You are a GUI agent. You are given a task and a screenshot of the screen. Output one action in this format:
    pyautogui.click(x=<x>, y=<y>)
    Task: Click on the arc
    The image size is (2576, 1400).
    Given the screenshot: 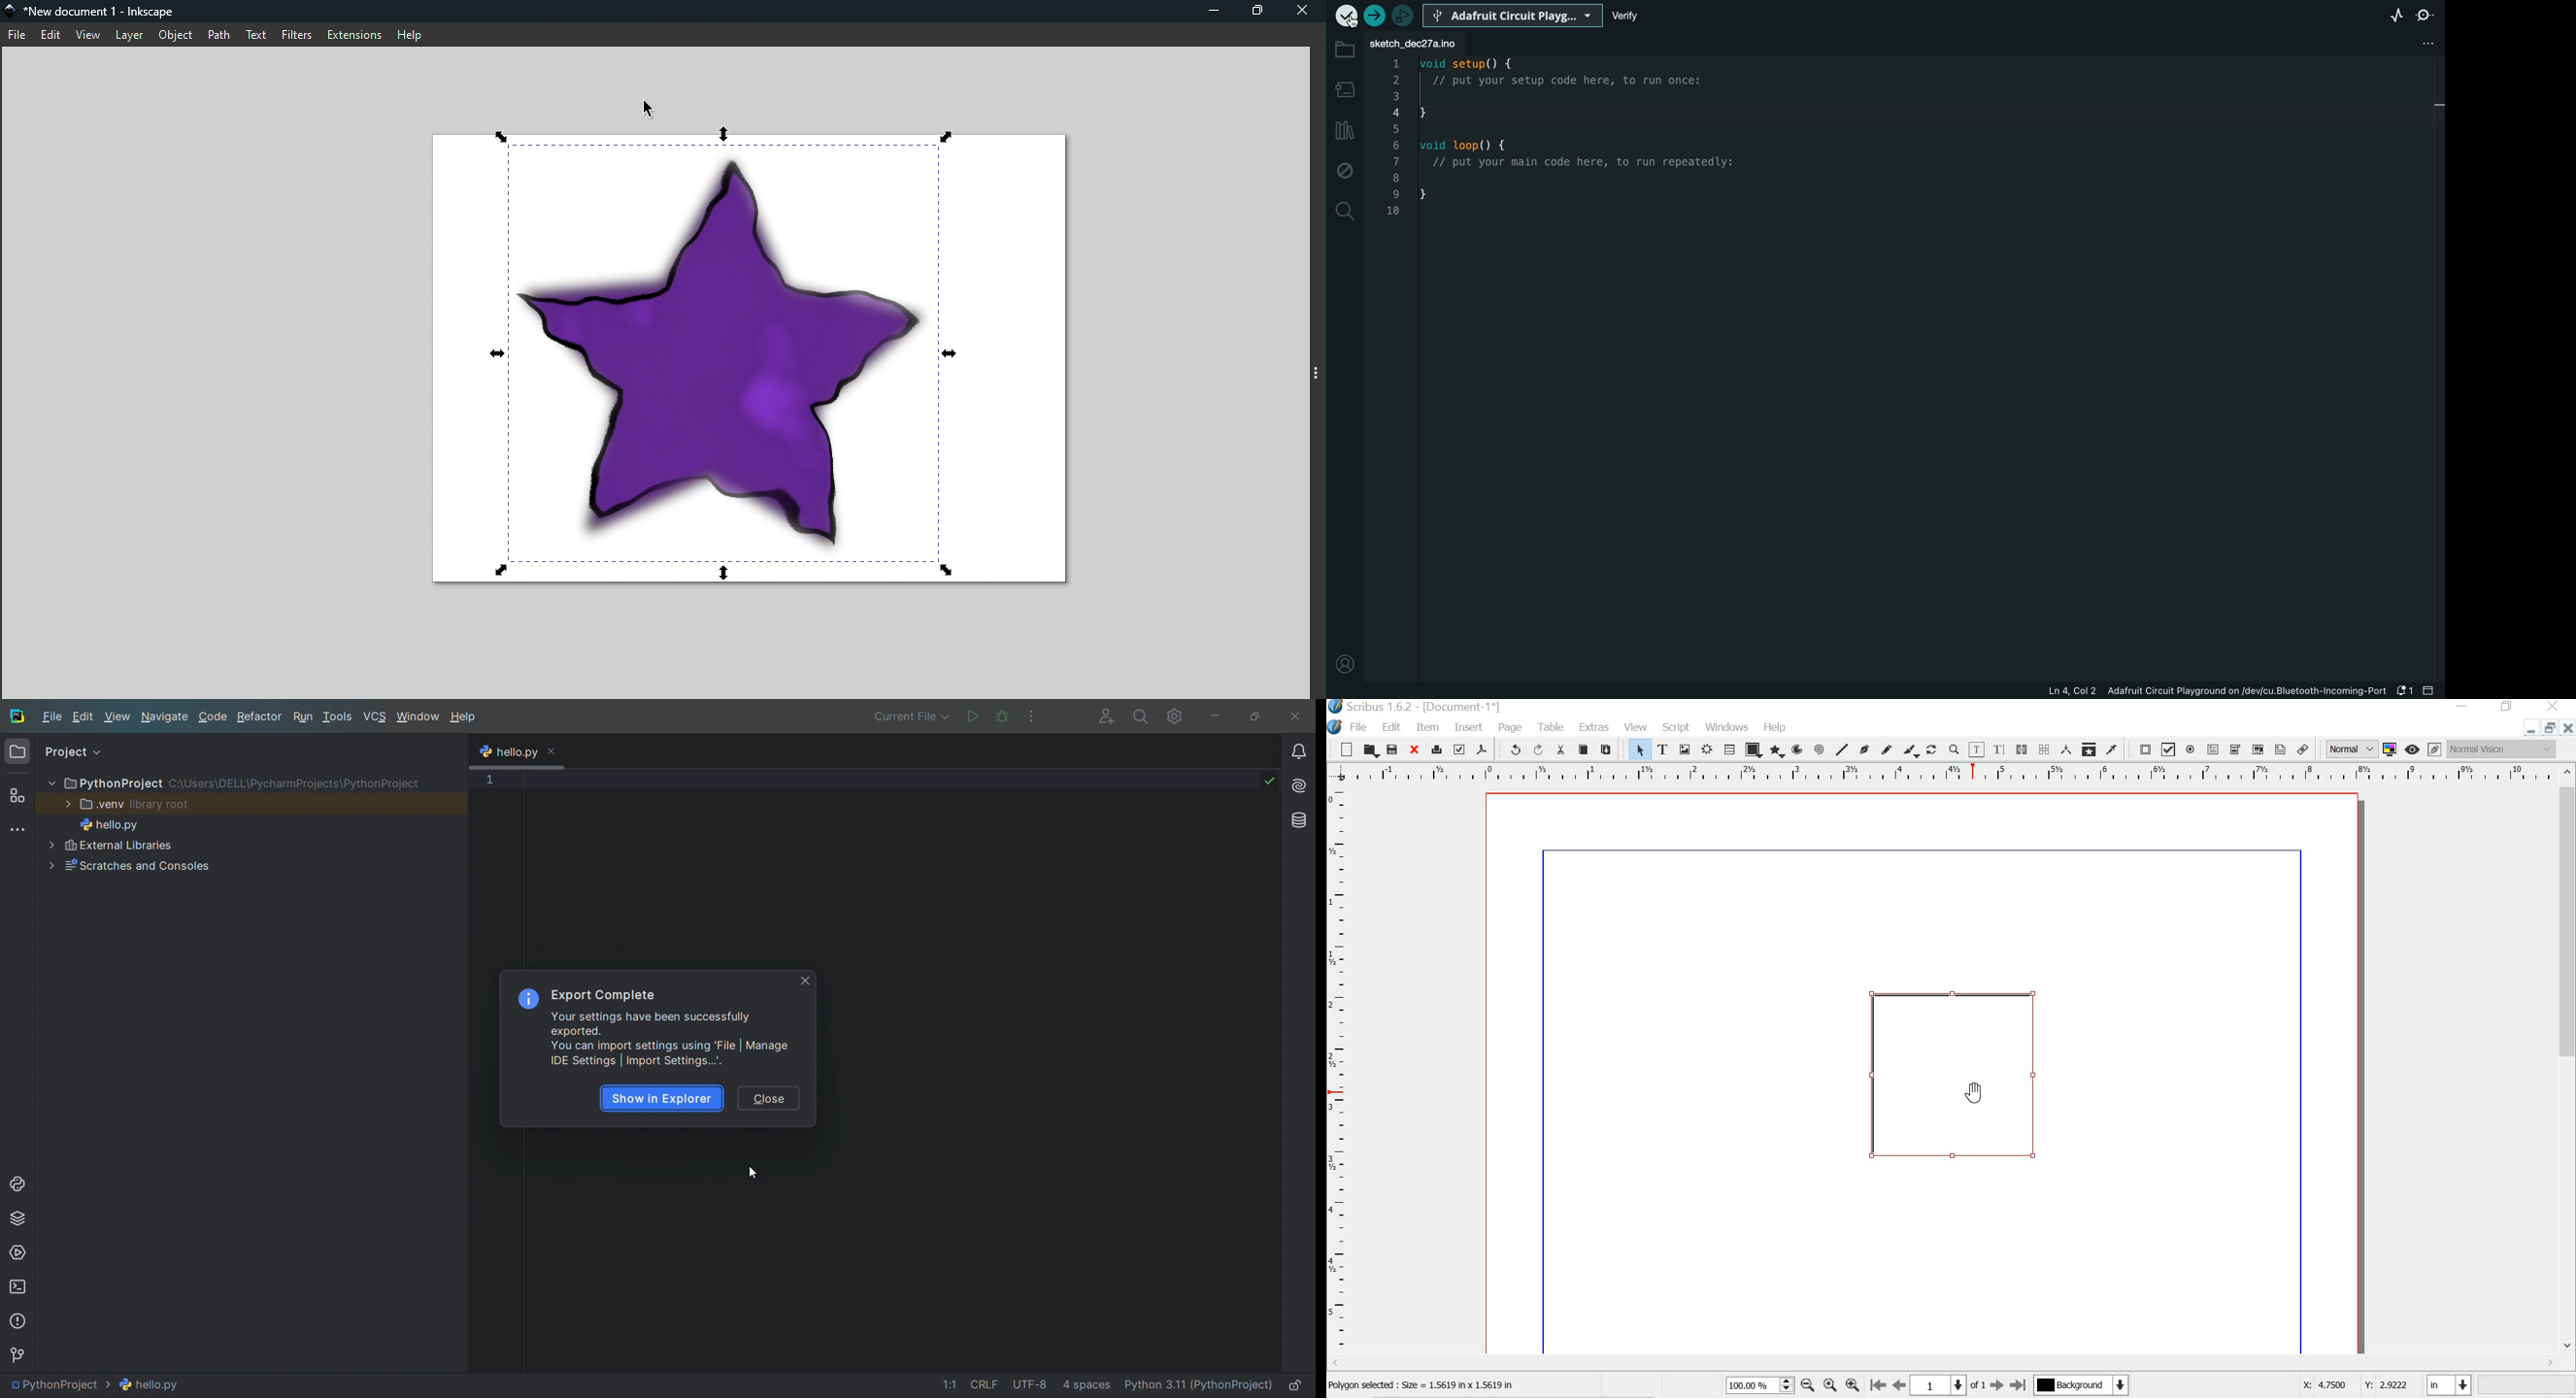 What is the action you would take?
    pyautogui.click(x=1798, y=749)
    